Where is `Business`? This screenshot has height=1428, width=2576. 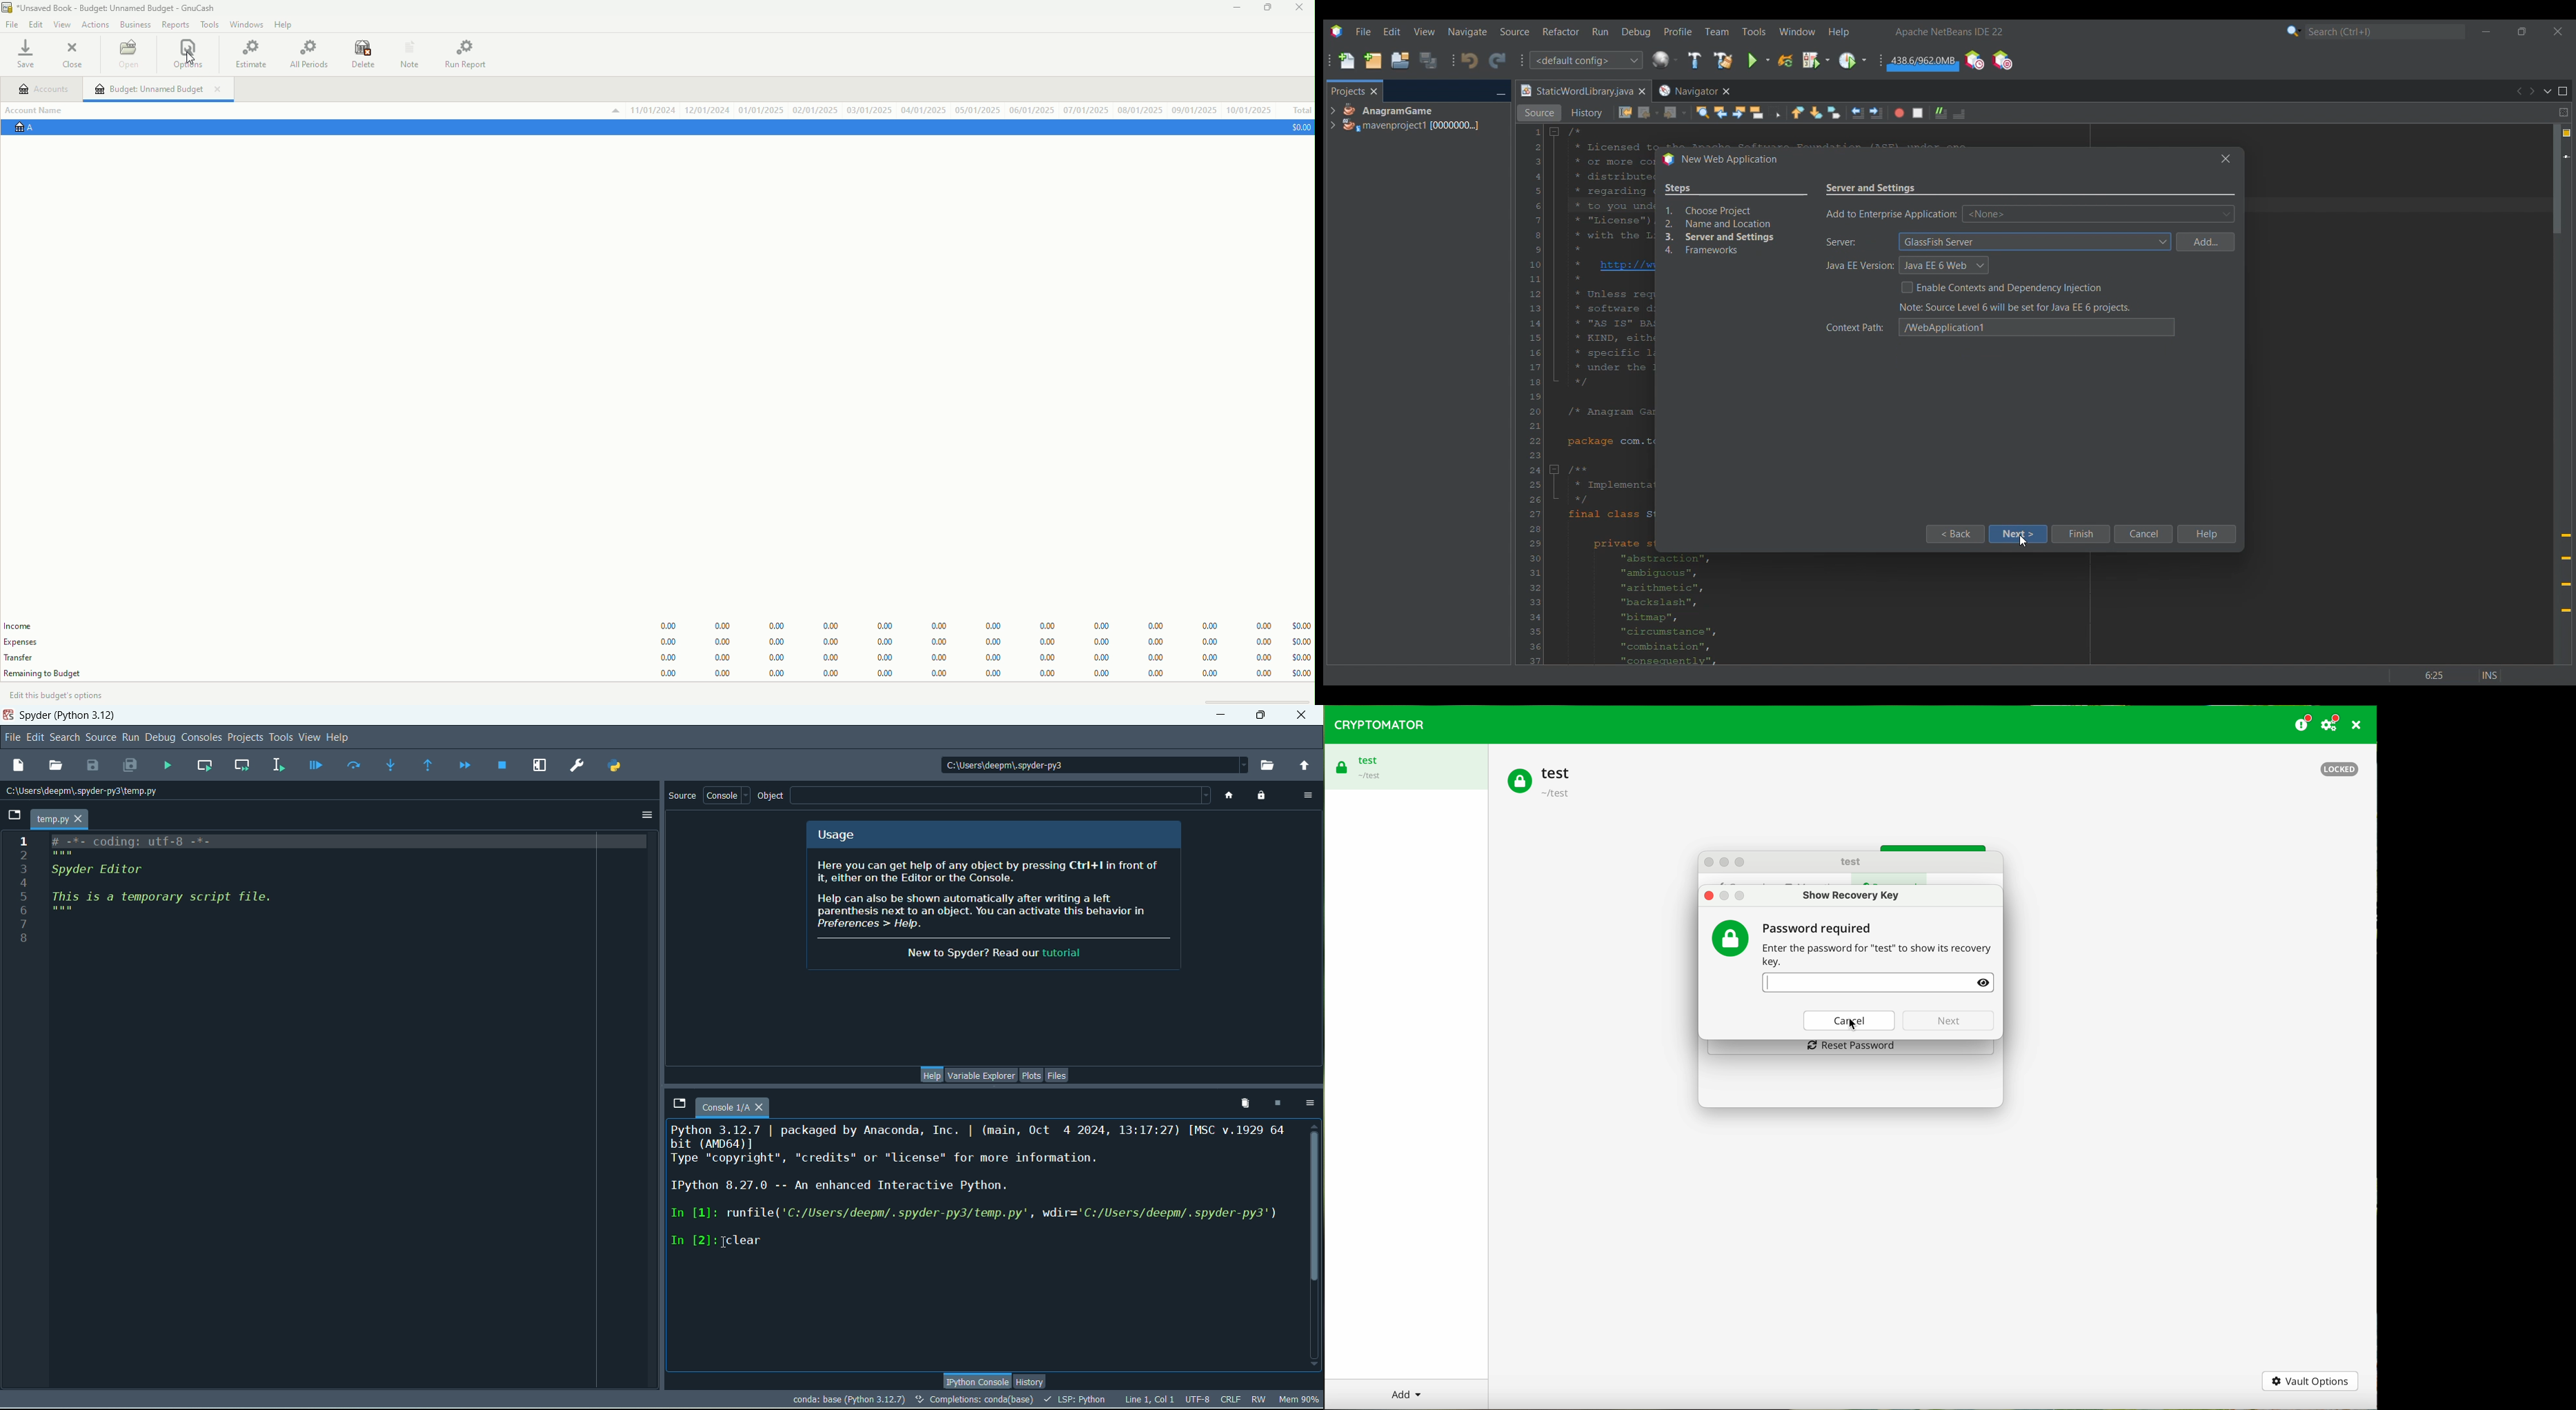
Business is located at coordinates (136, 24).